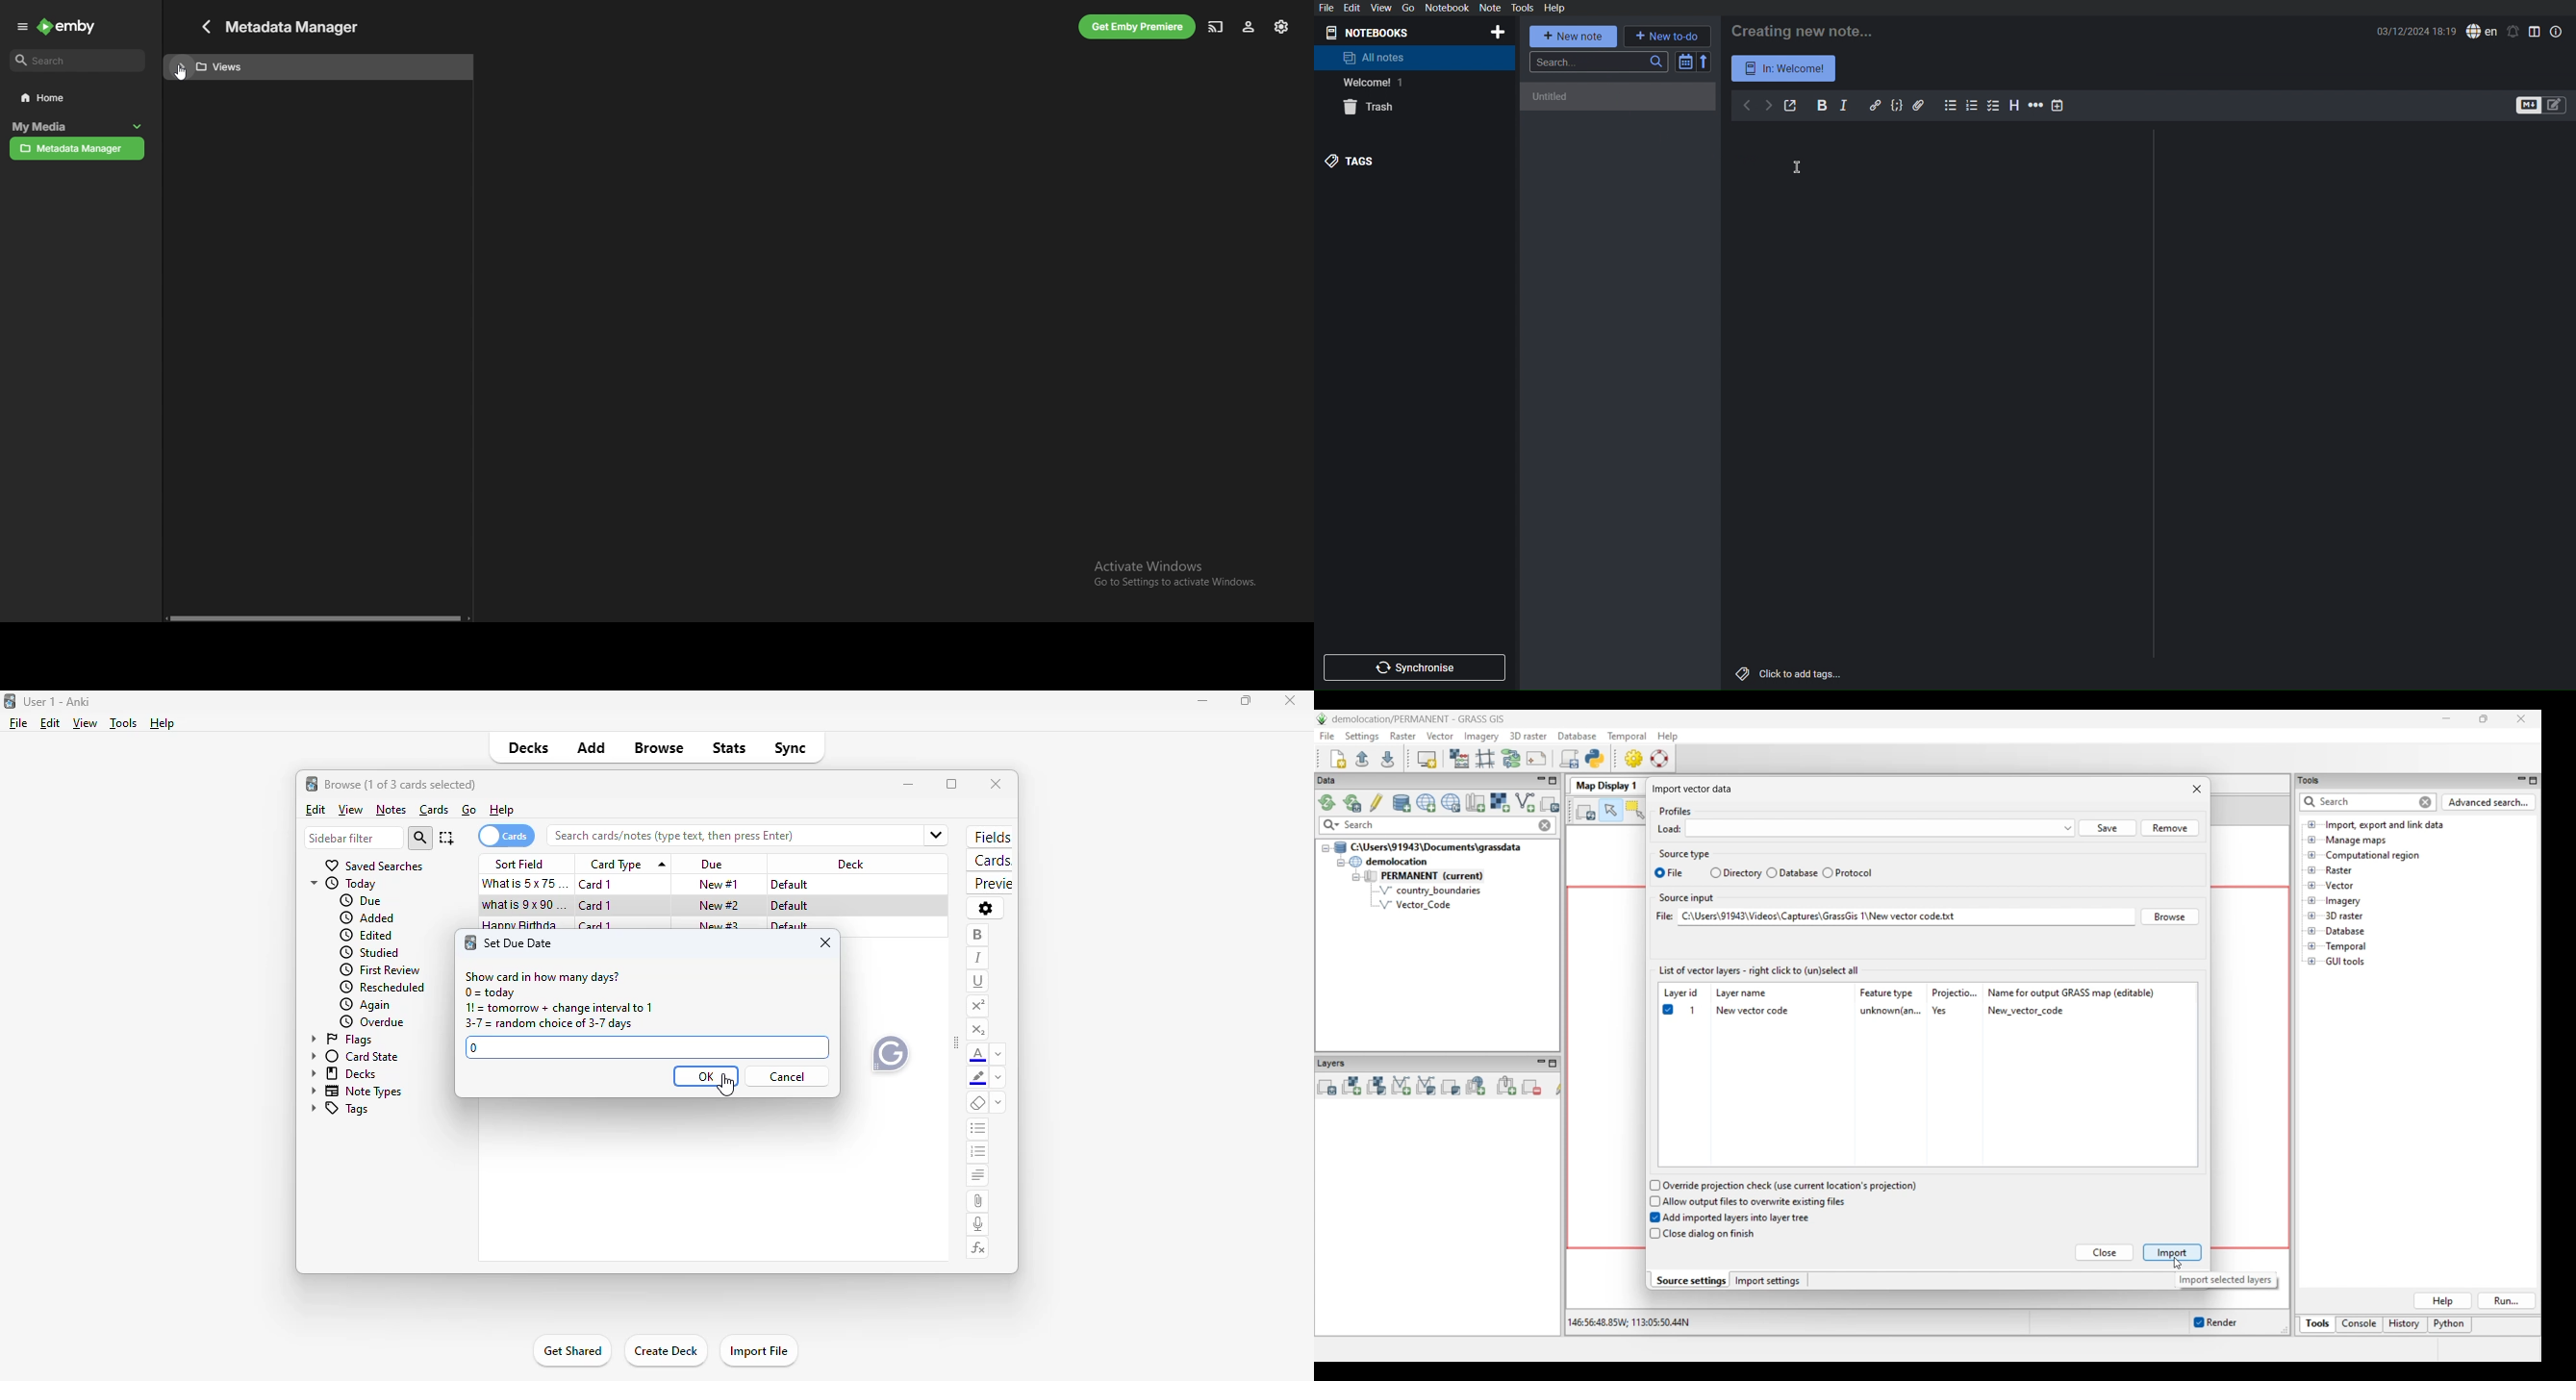  Describe the element at coordinates (1620, 103) in the screenshot. I see `No notes in here` at that location.